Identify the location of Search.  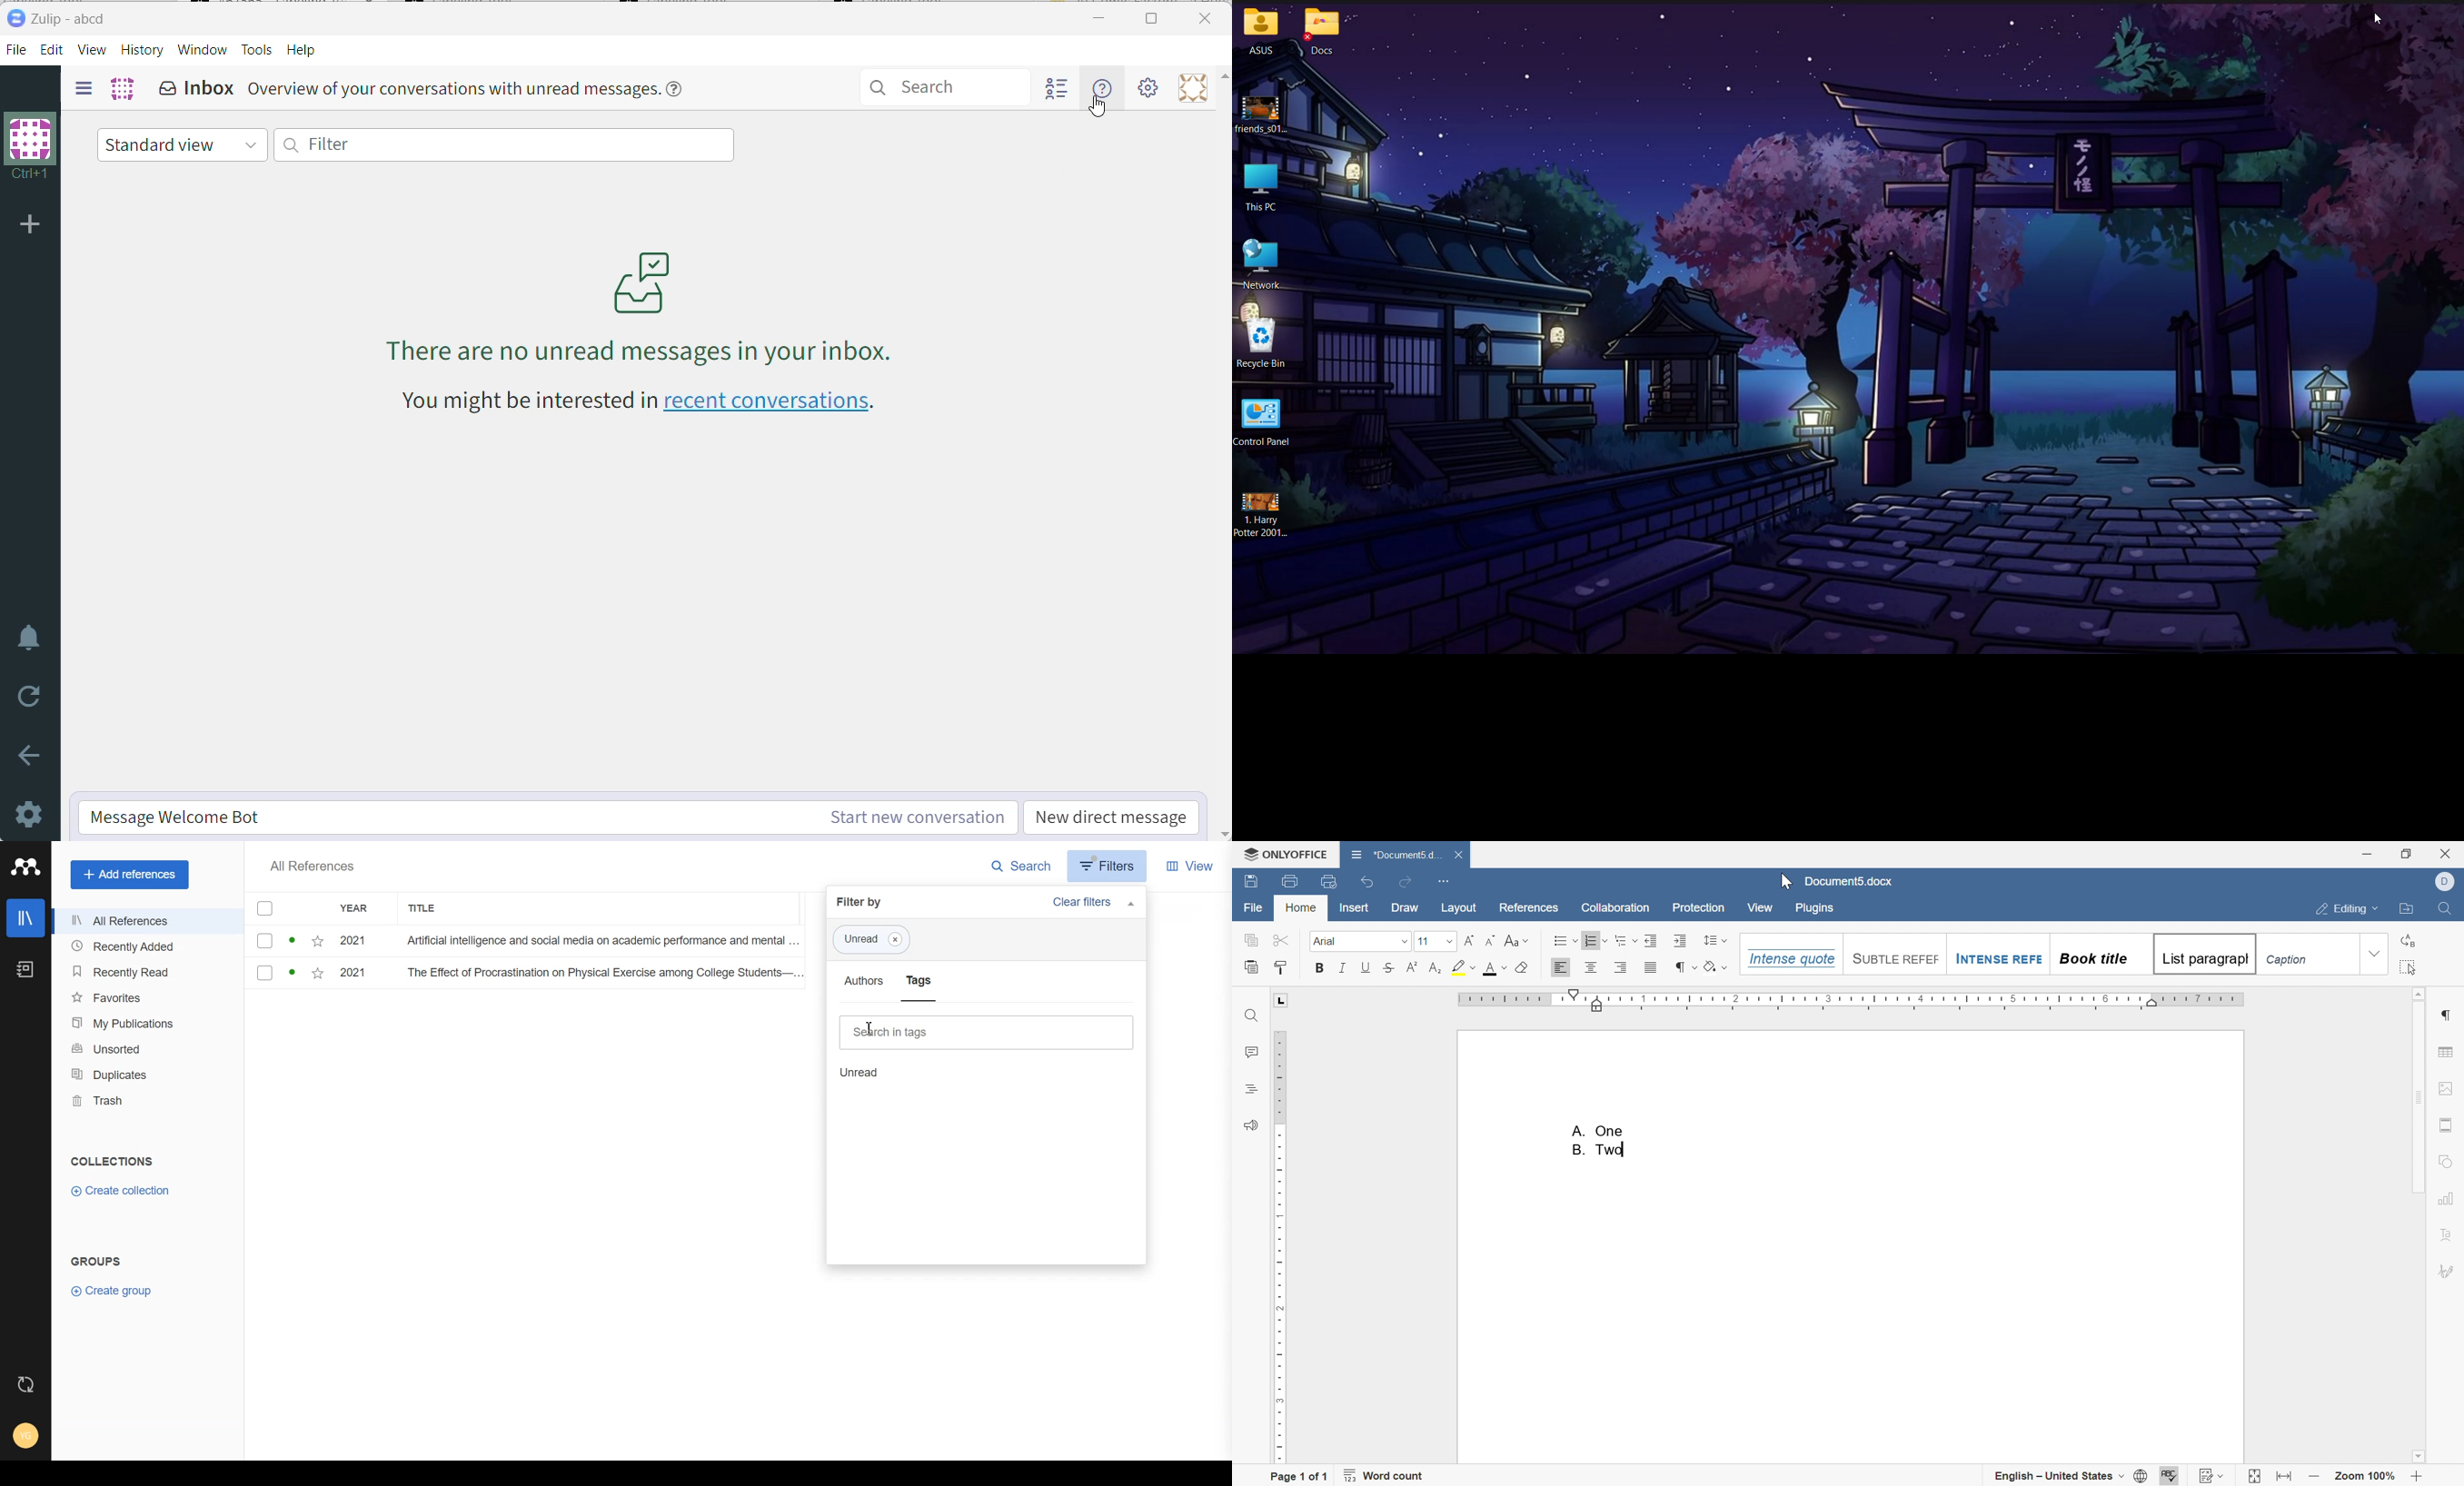
(1022, 866).